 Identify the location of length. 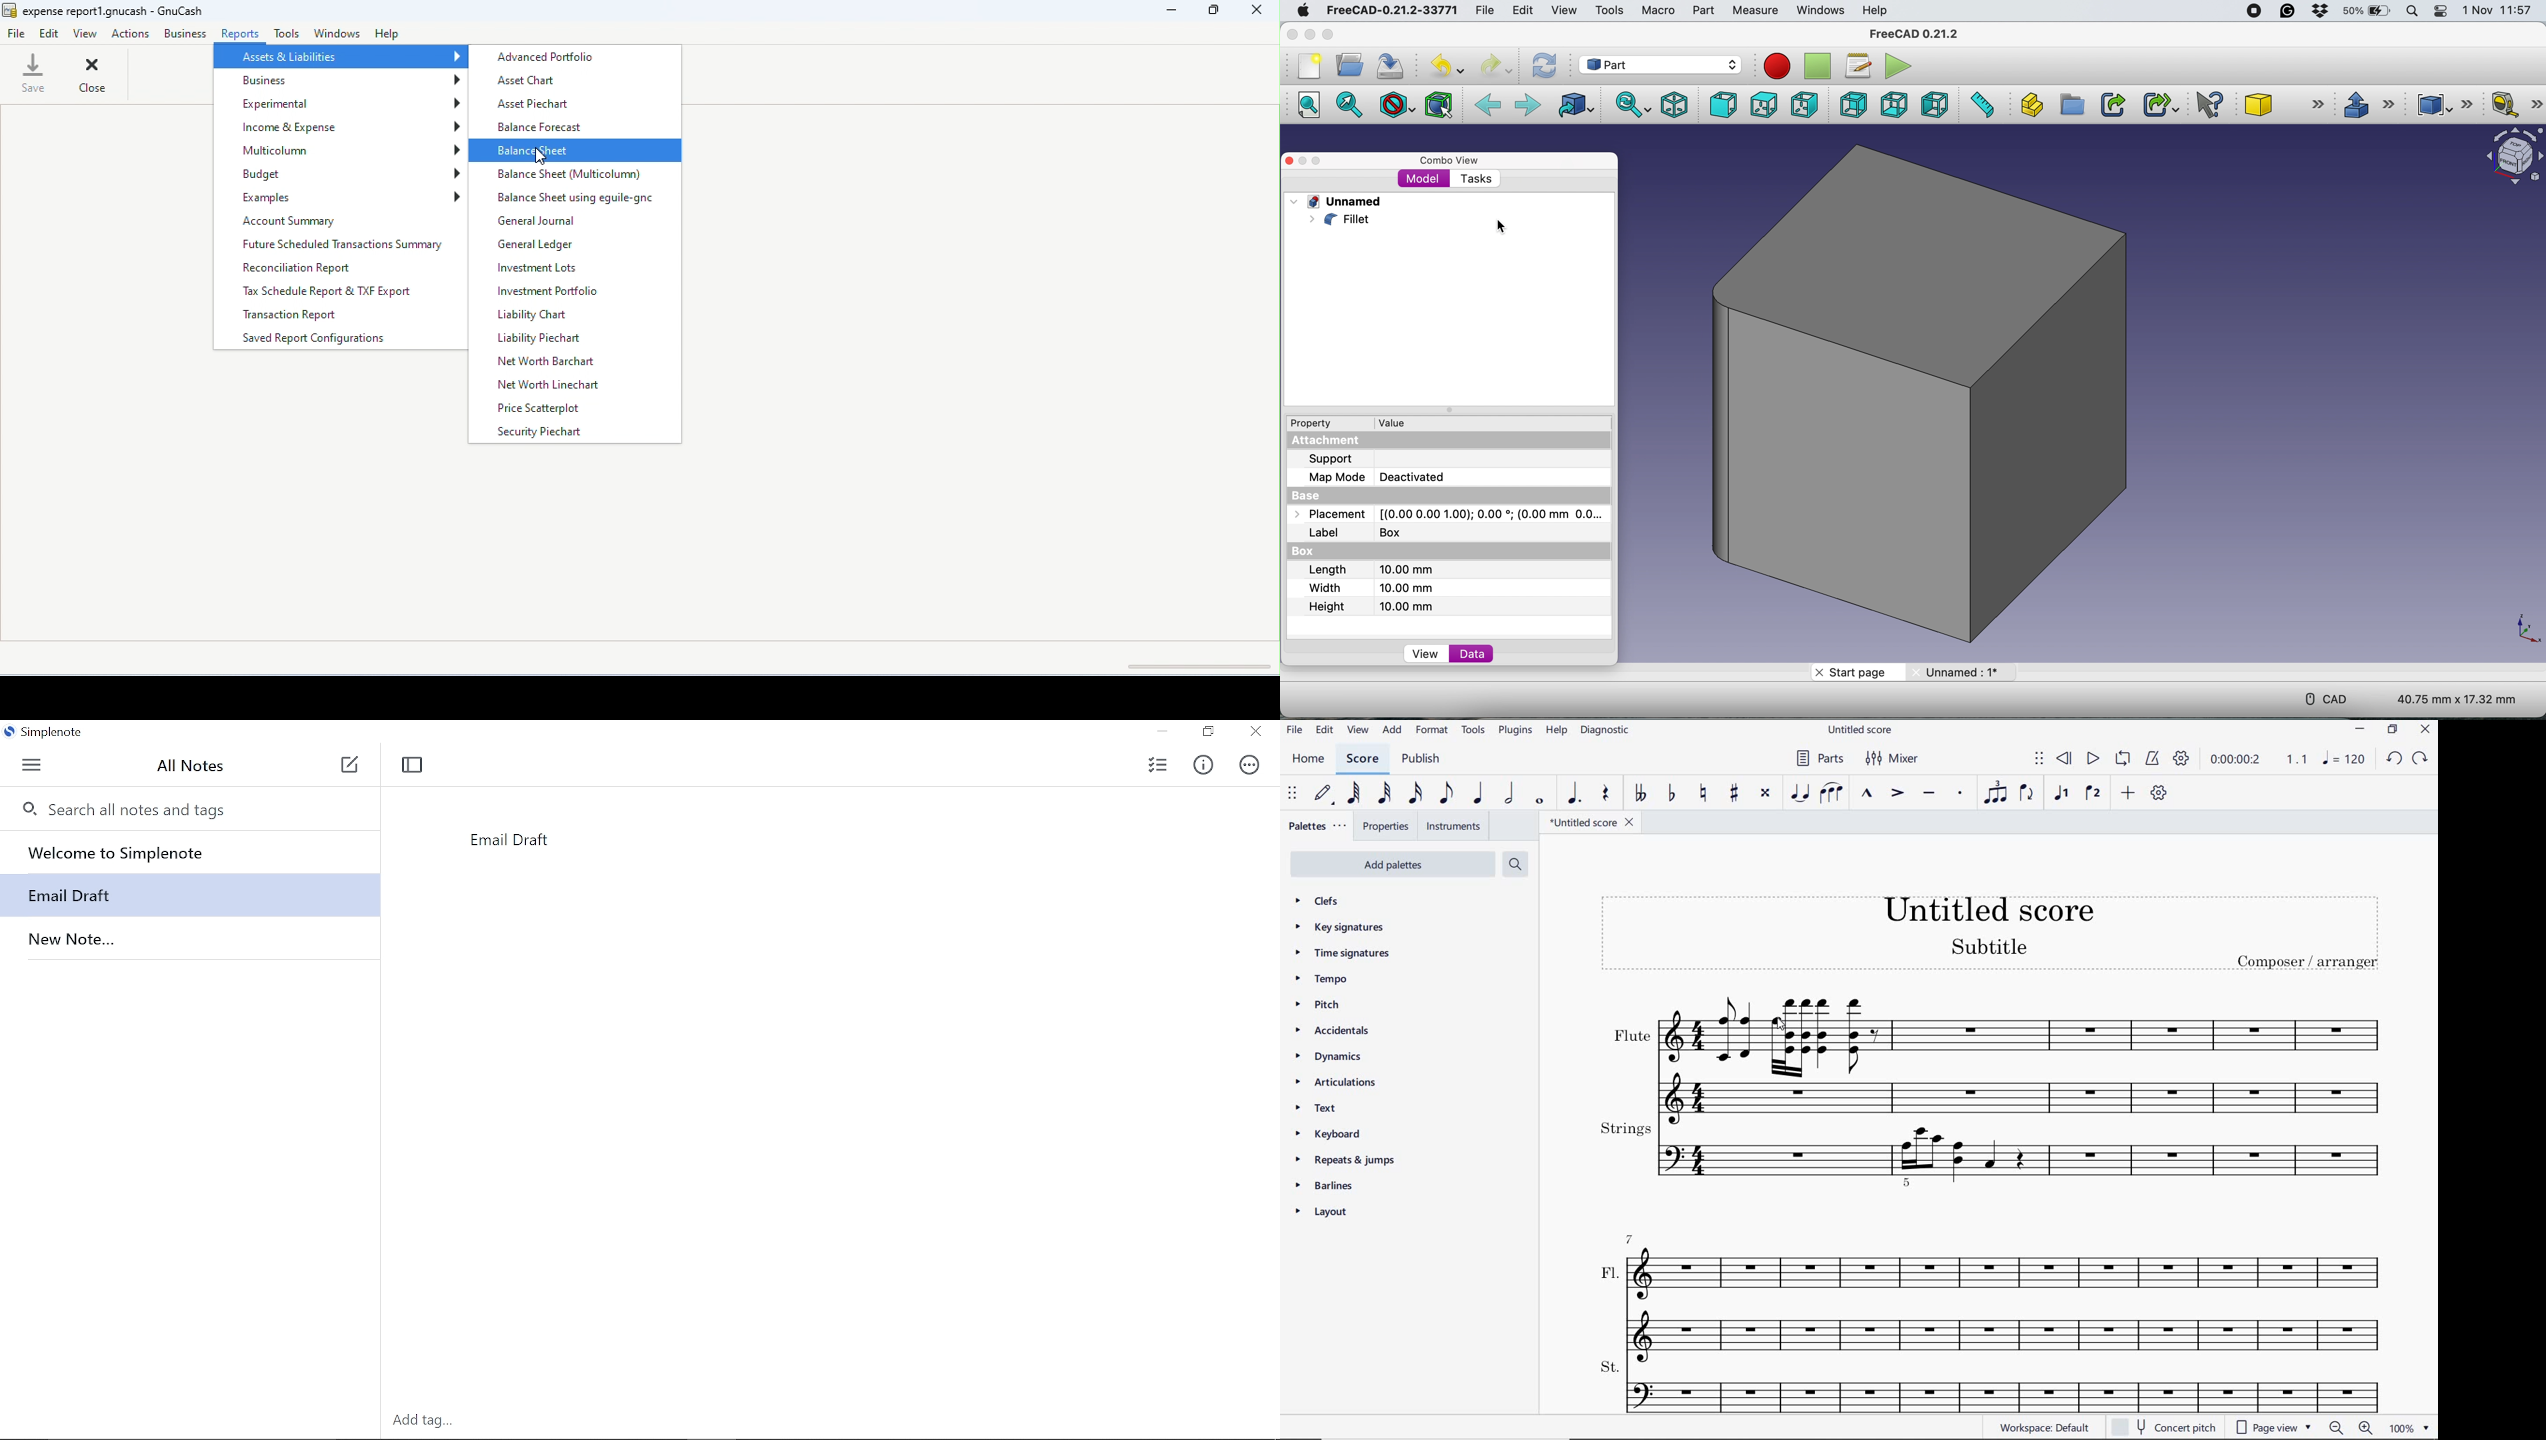
(1375, 573).